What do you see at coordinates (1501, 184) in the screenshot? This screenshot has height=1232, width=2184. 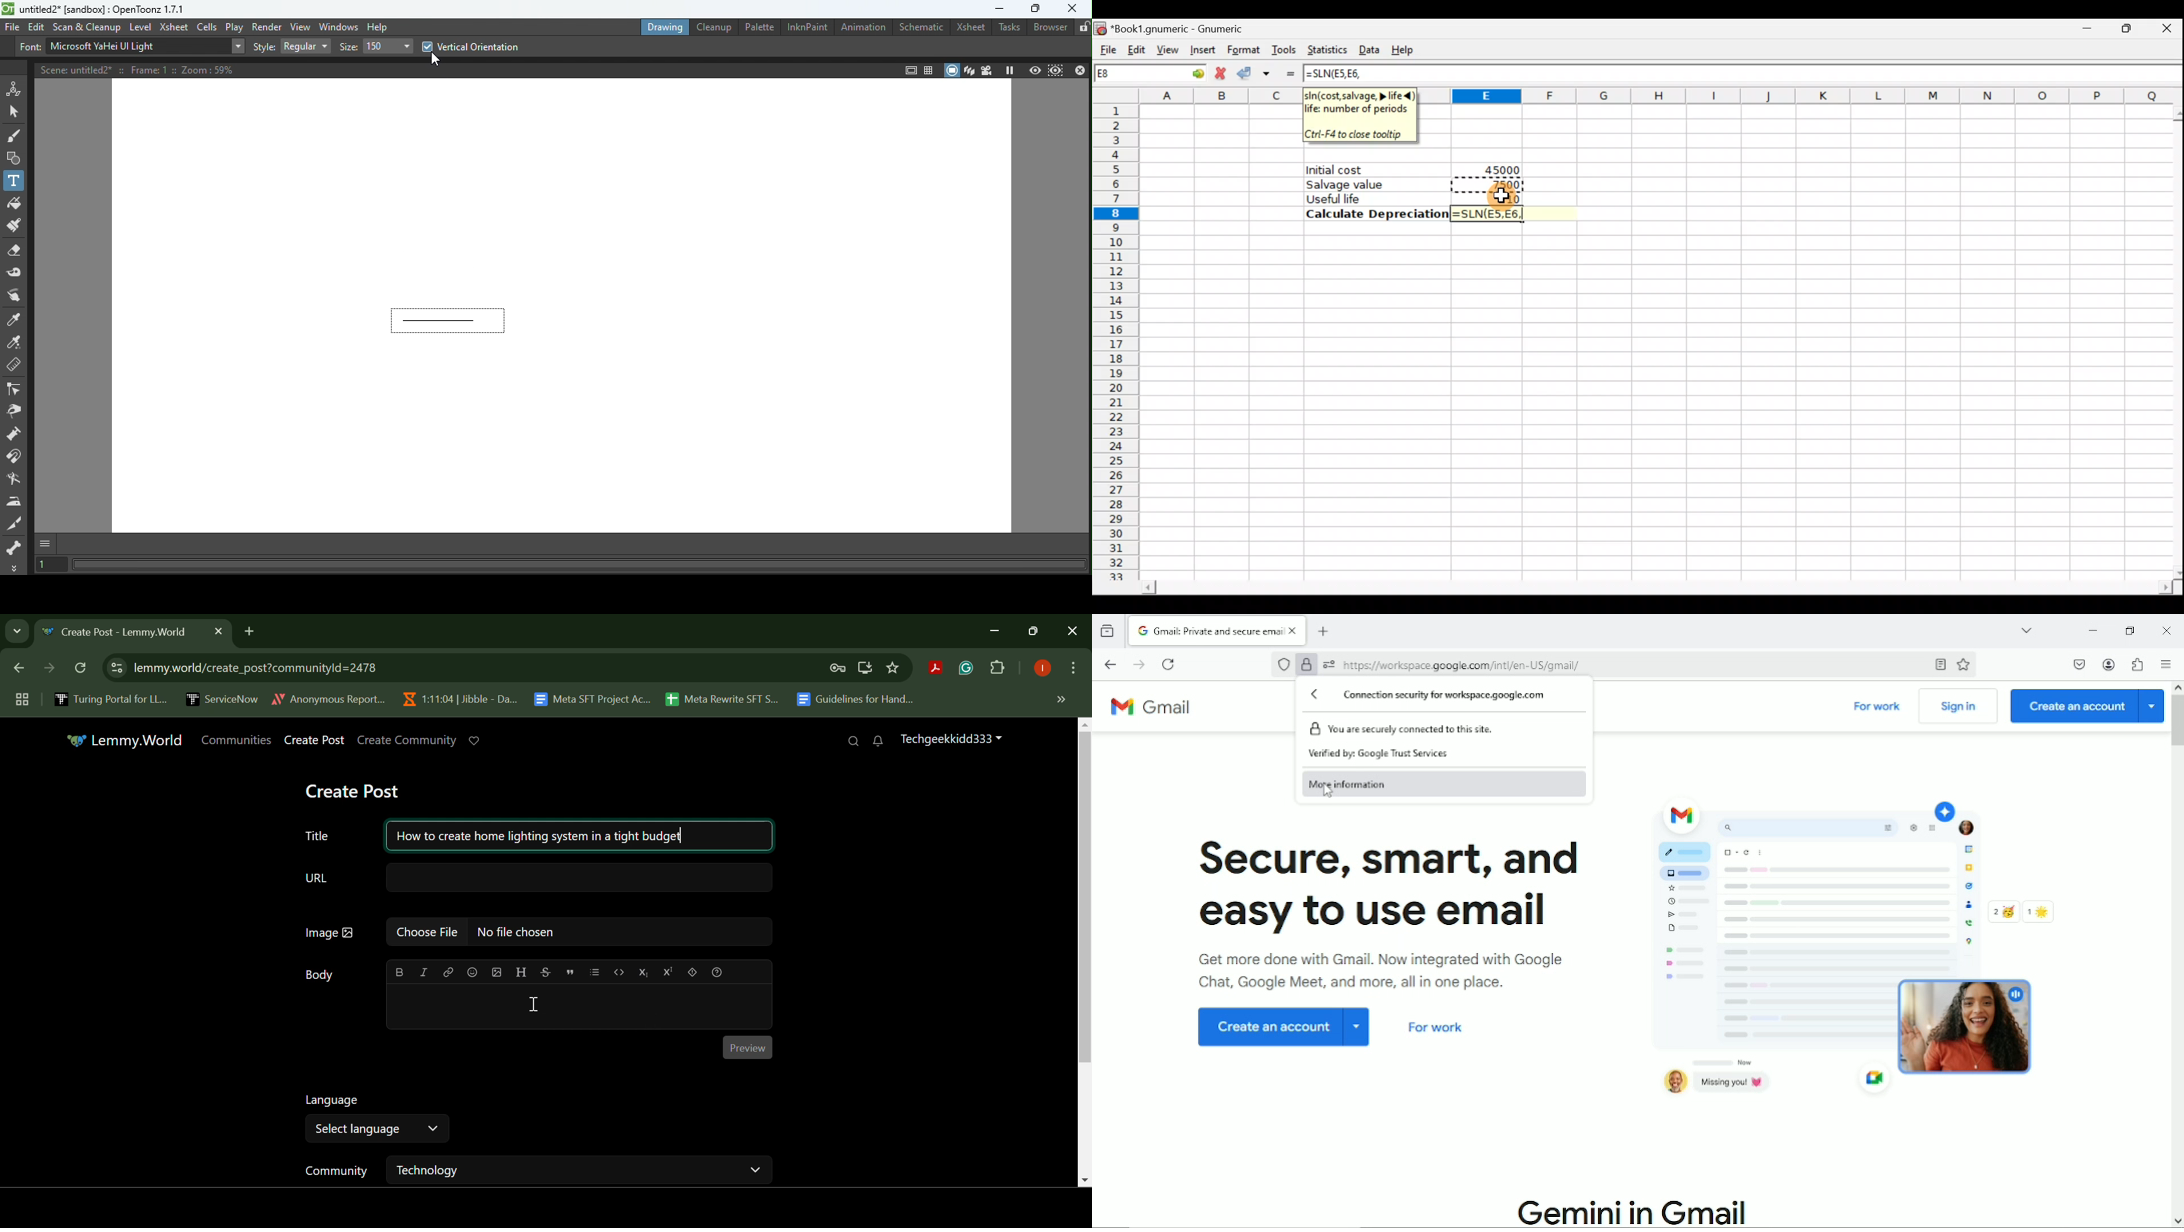 I see `7500` at bounding box center [1501, 184].